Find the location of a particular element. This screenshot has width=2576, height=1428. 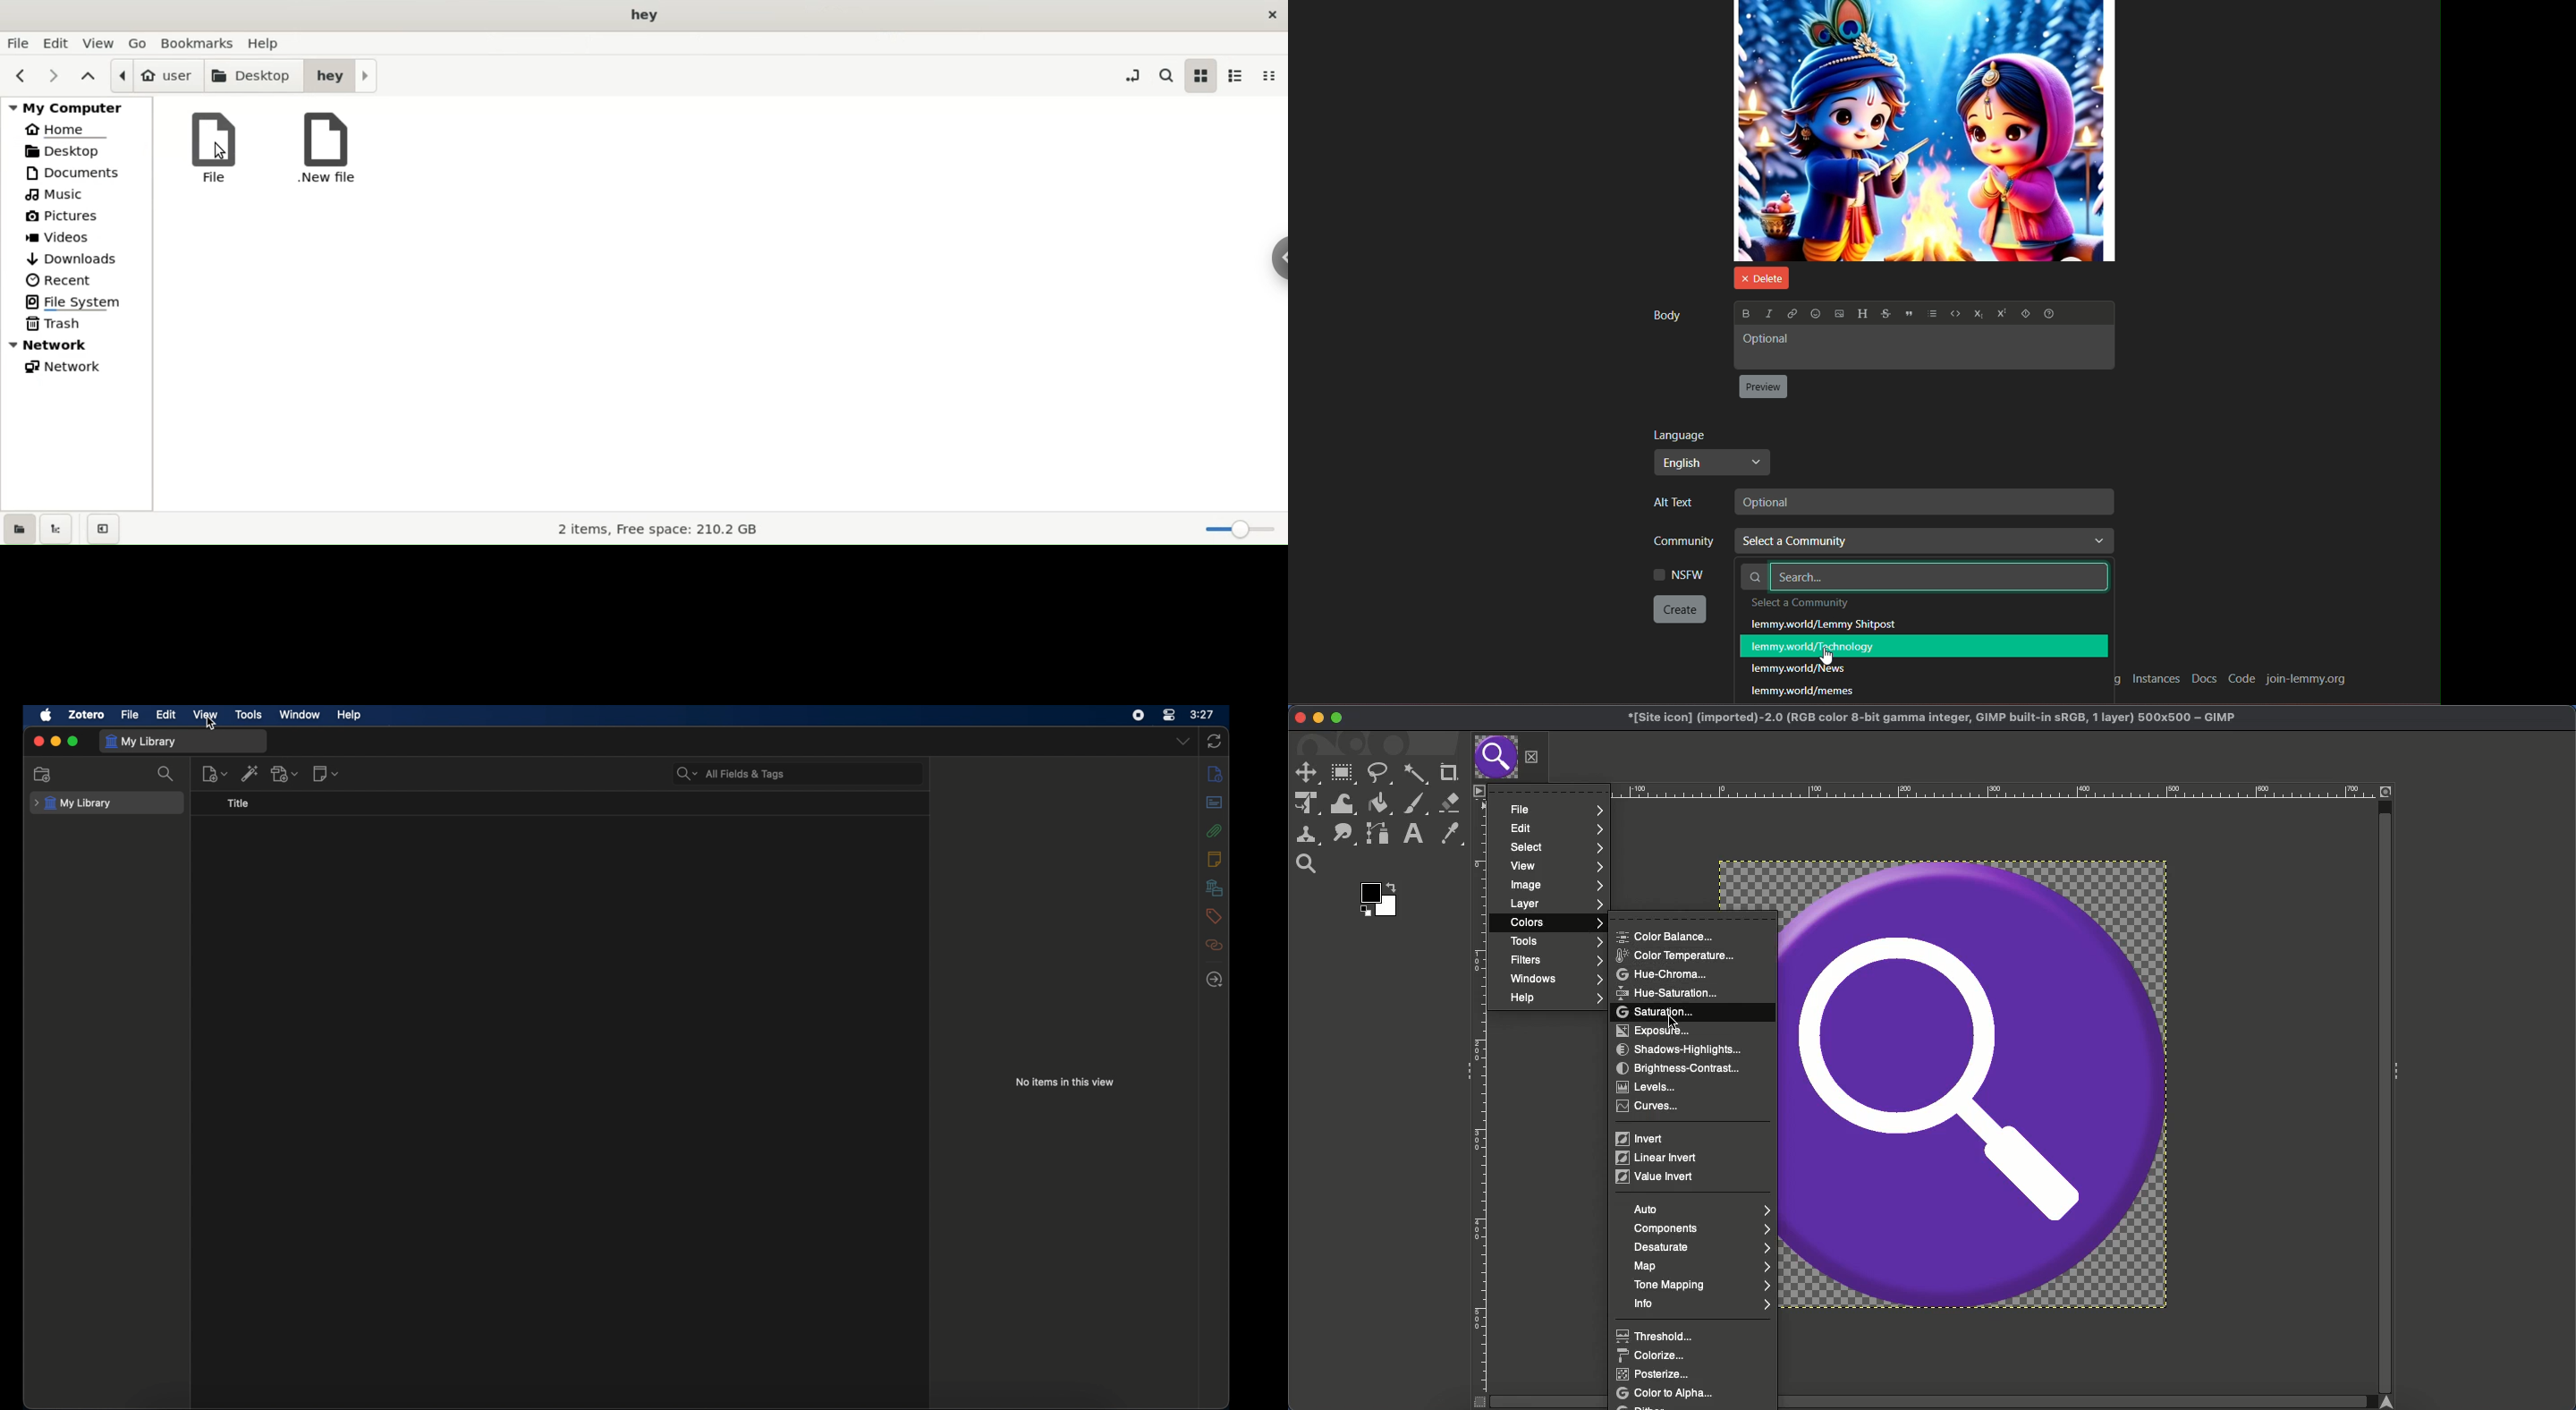

dropdown is located at coordinates (1184, 742).